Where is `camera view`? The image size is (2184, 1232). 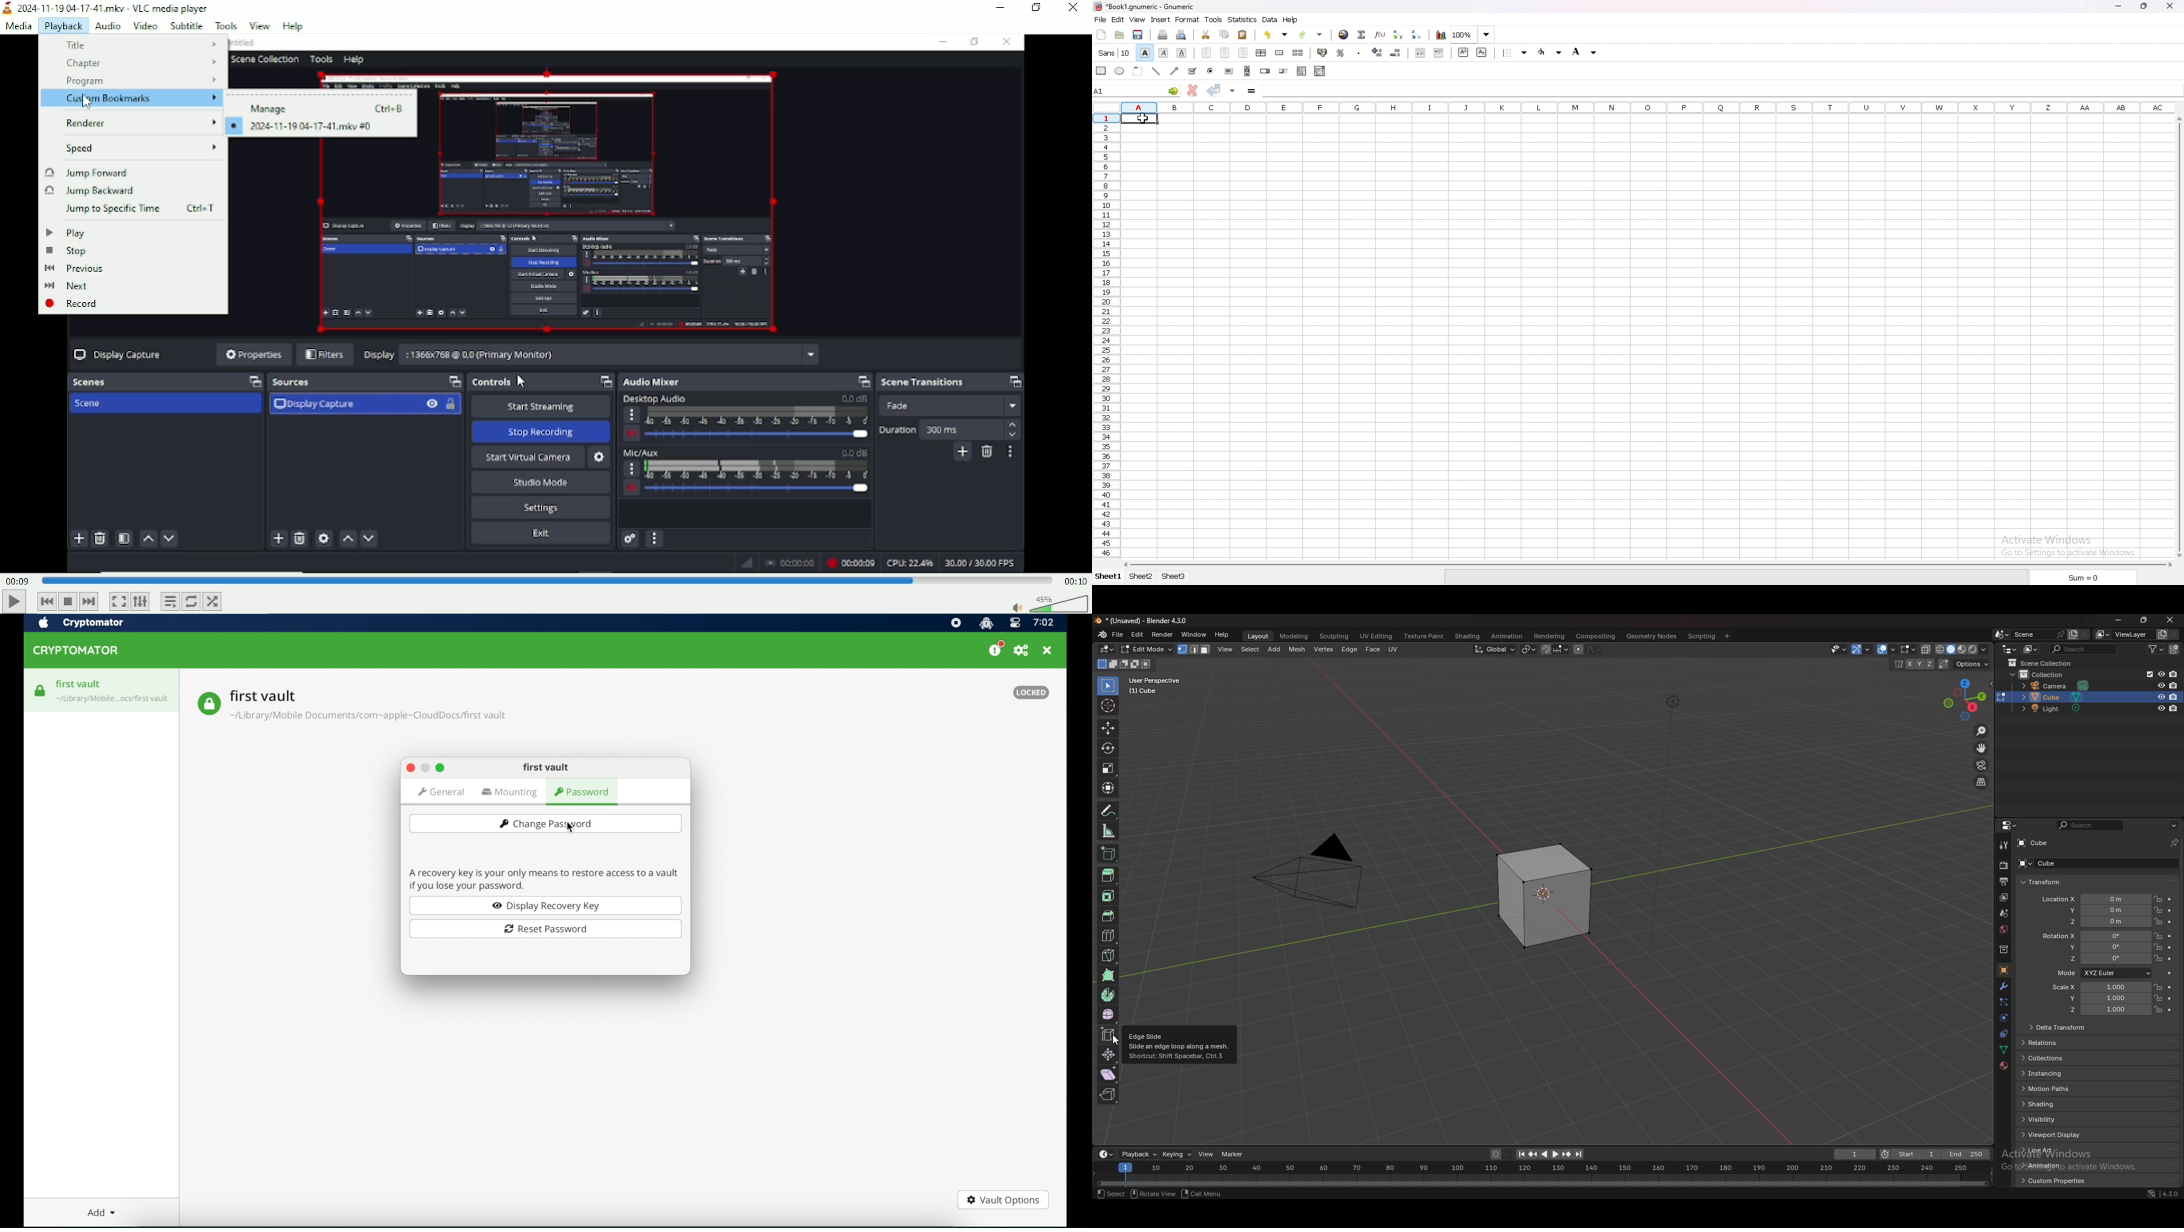 camera view is located at coordinates (1982, 765).